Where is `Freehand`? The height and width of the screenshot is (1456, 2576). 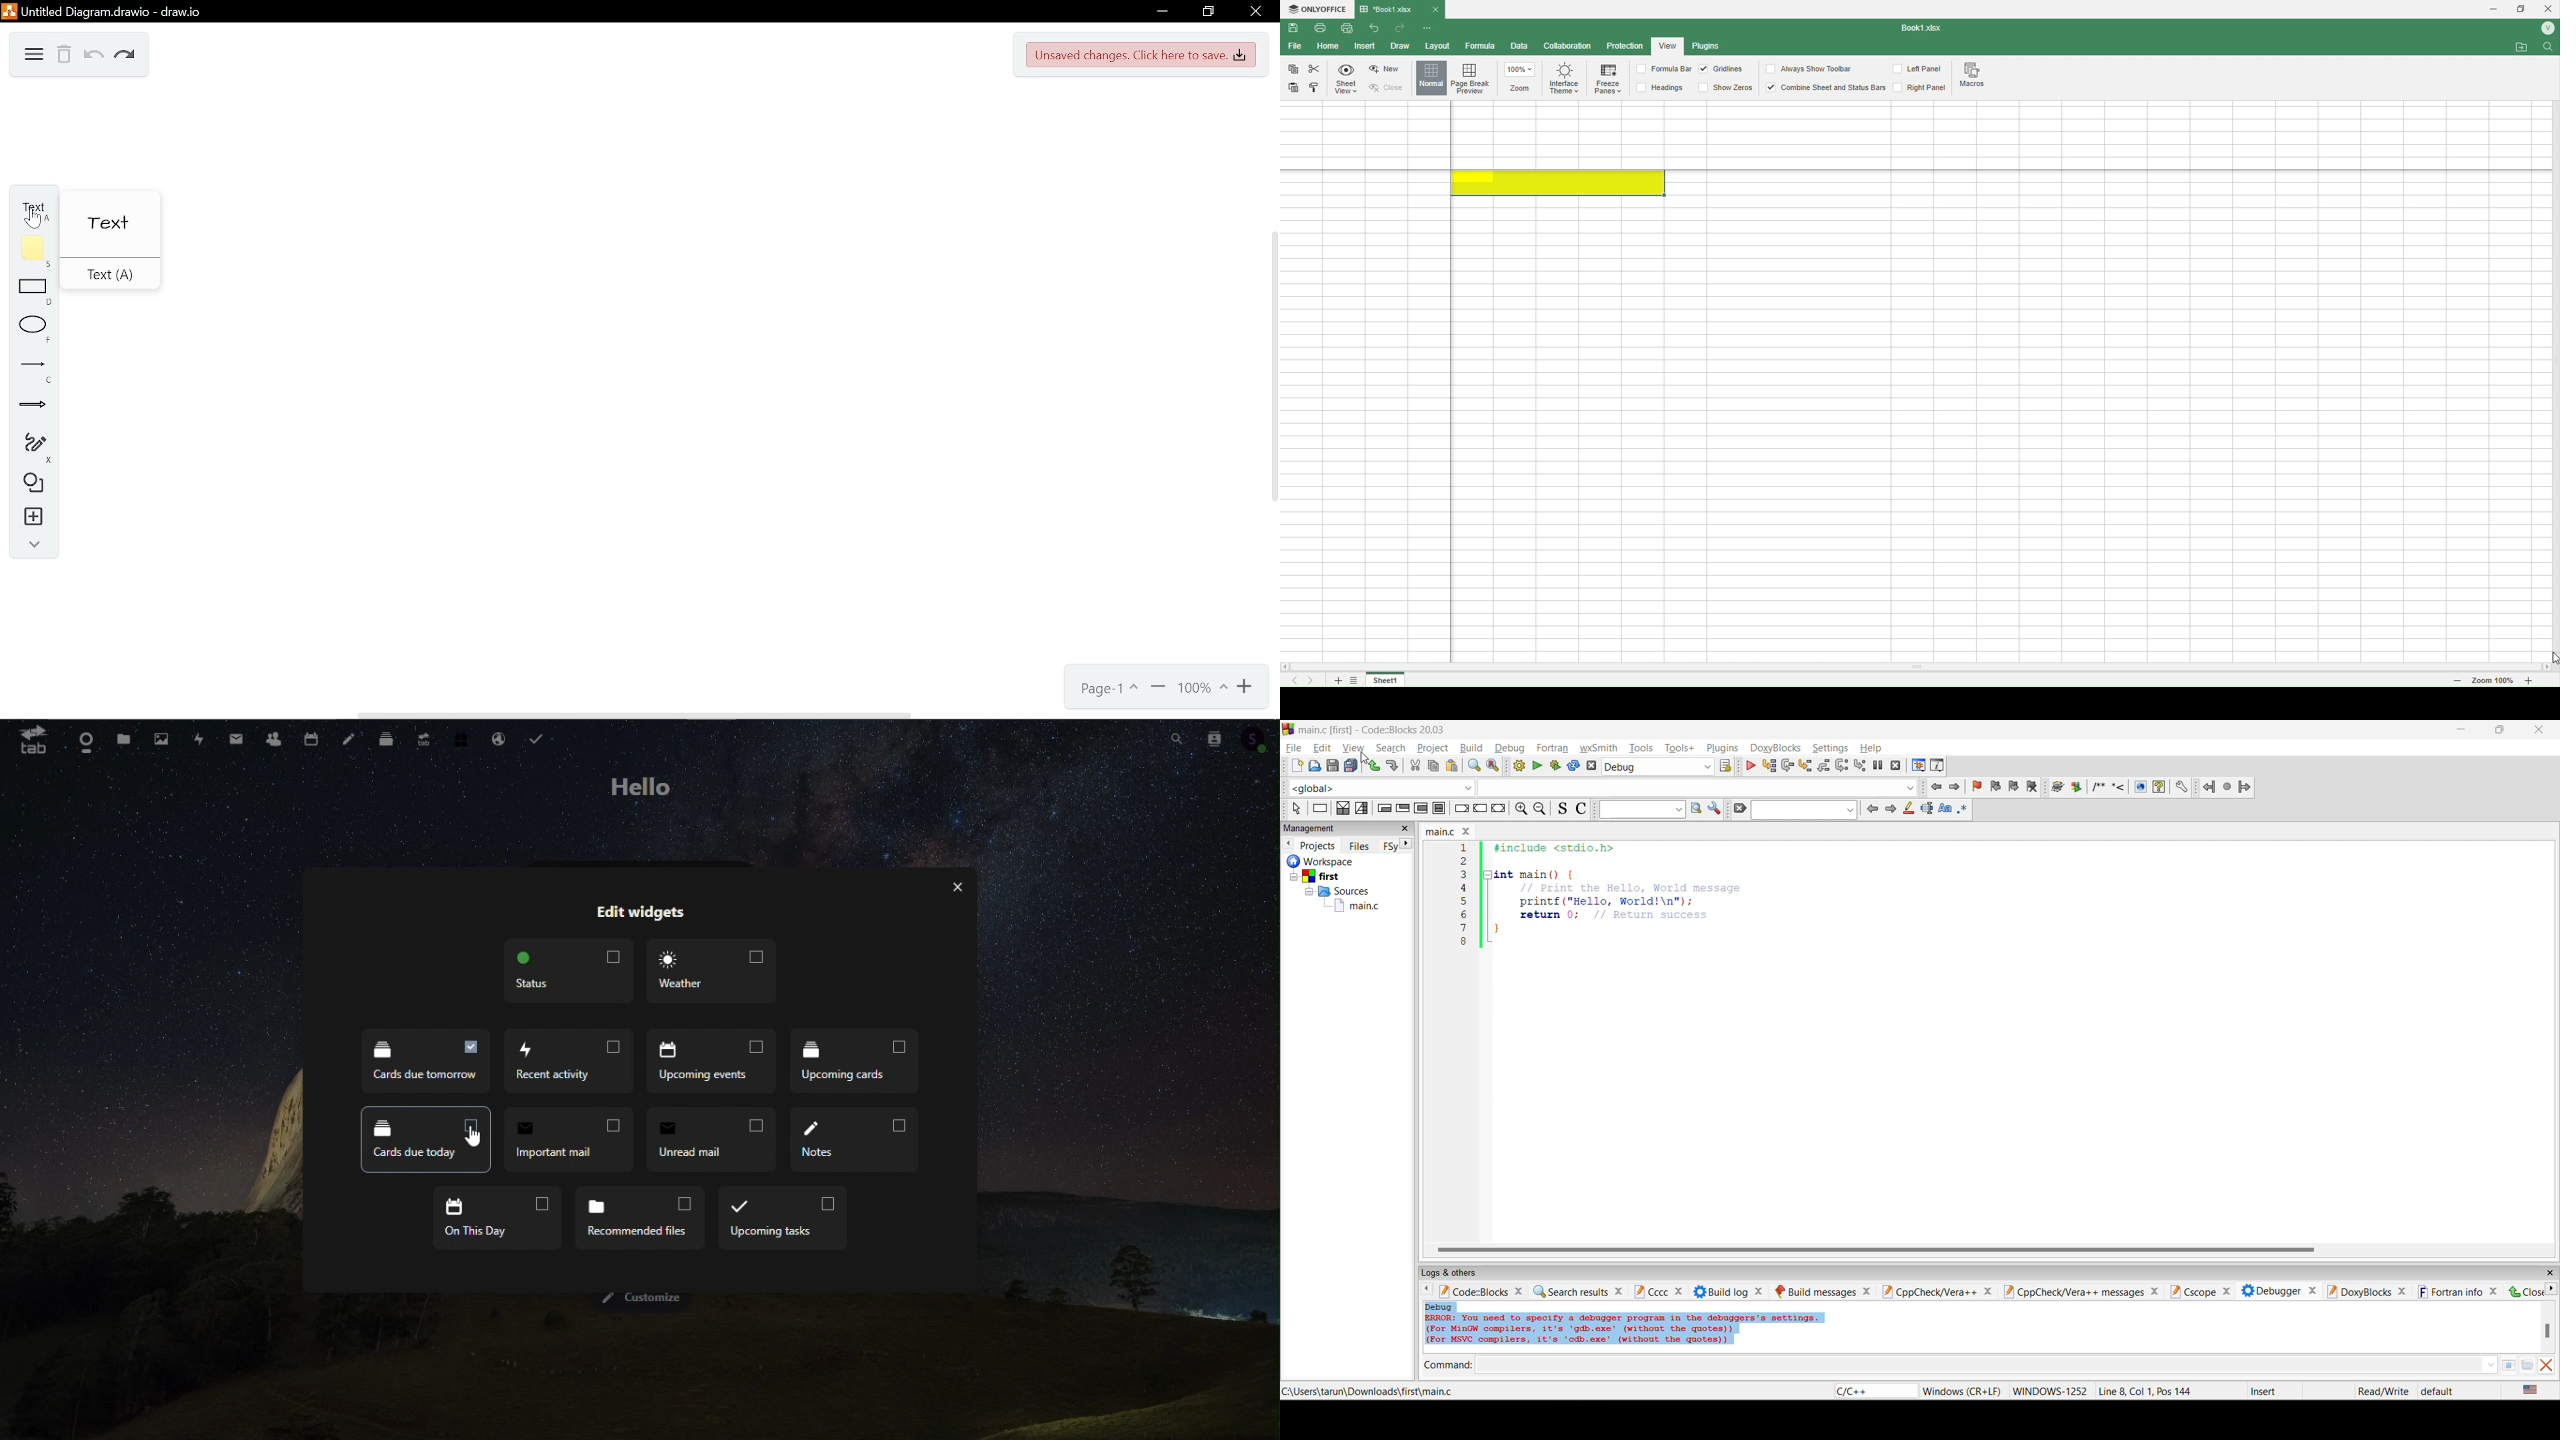 Freehand is located at coordinates (29, 447).